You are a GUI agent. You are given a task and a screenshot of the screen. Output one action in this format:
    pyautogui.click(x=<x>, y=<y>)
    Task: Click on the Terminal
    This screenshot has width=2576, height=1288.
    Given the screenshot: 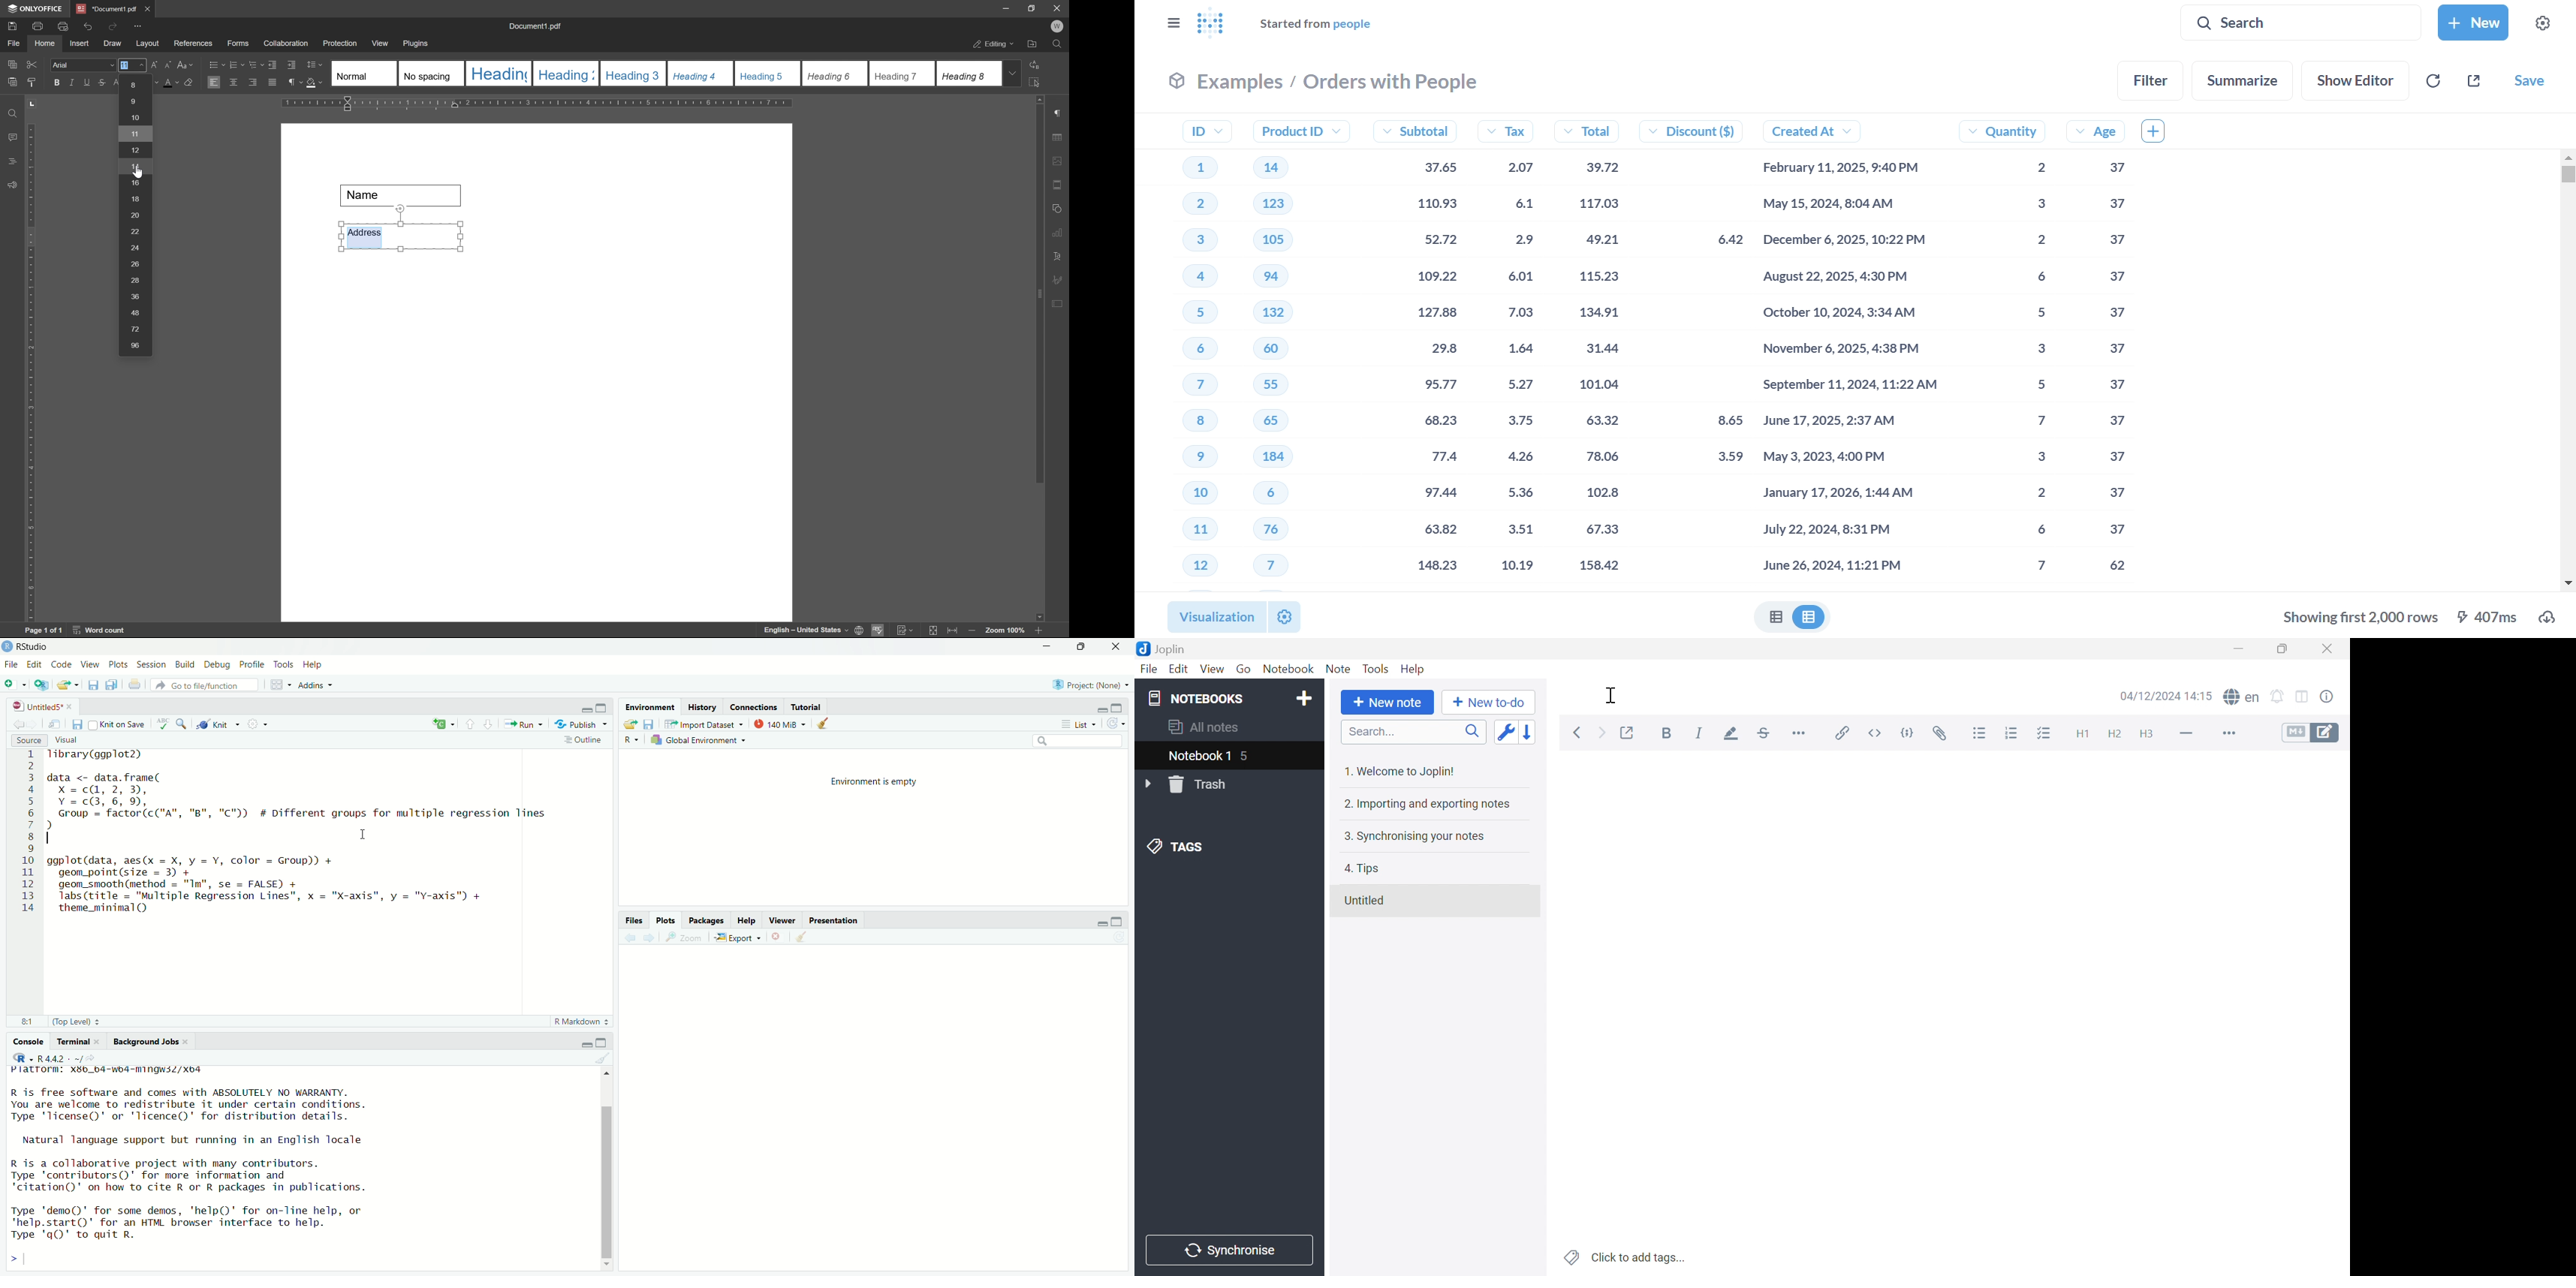 What is the action you would take?
    pyautogui.click(x=70, y=1040)
    